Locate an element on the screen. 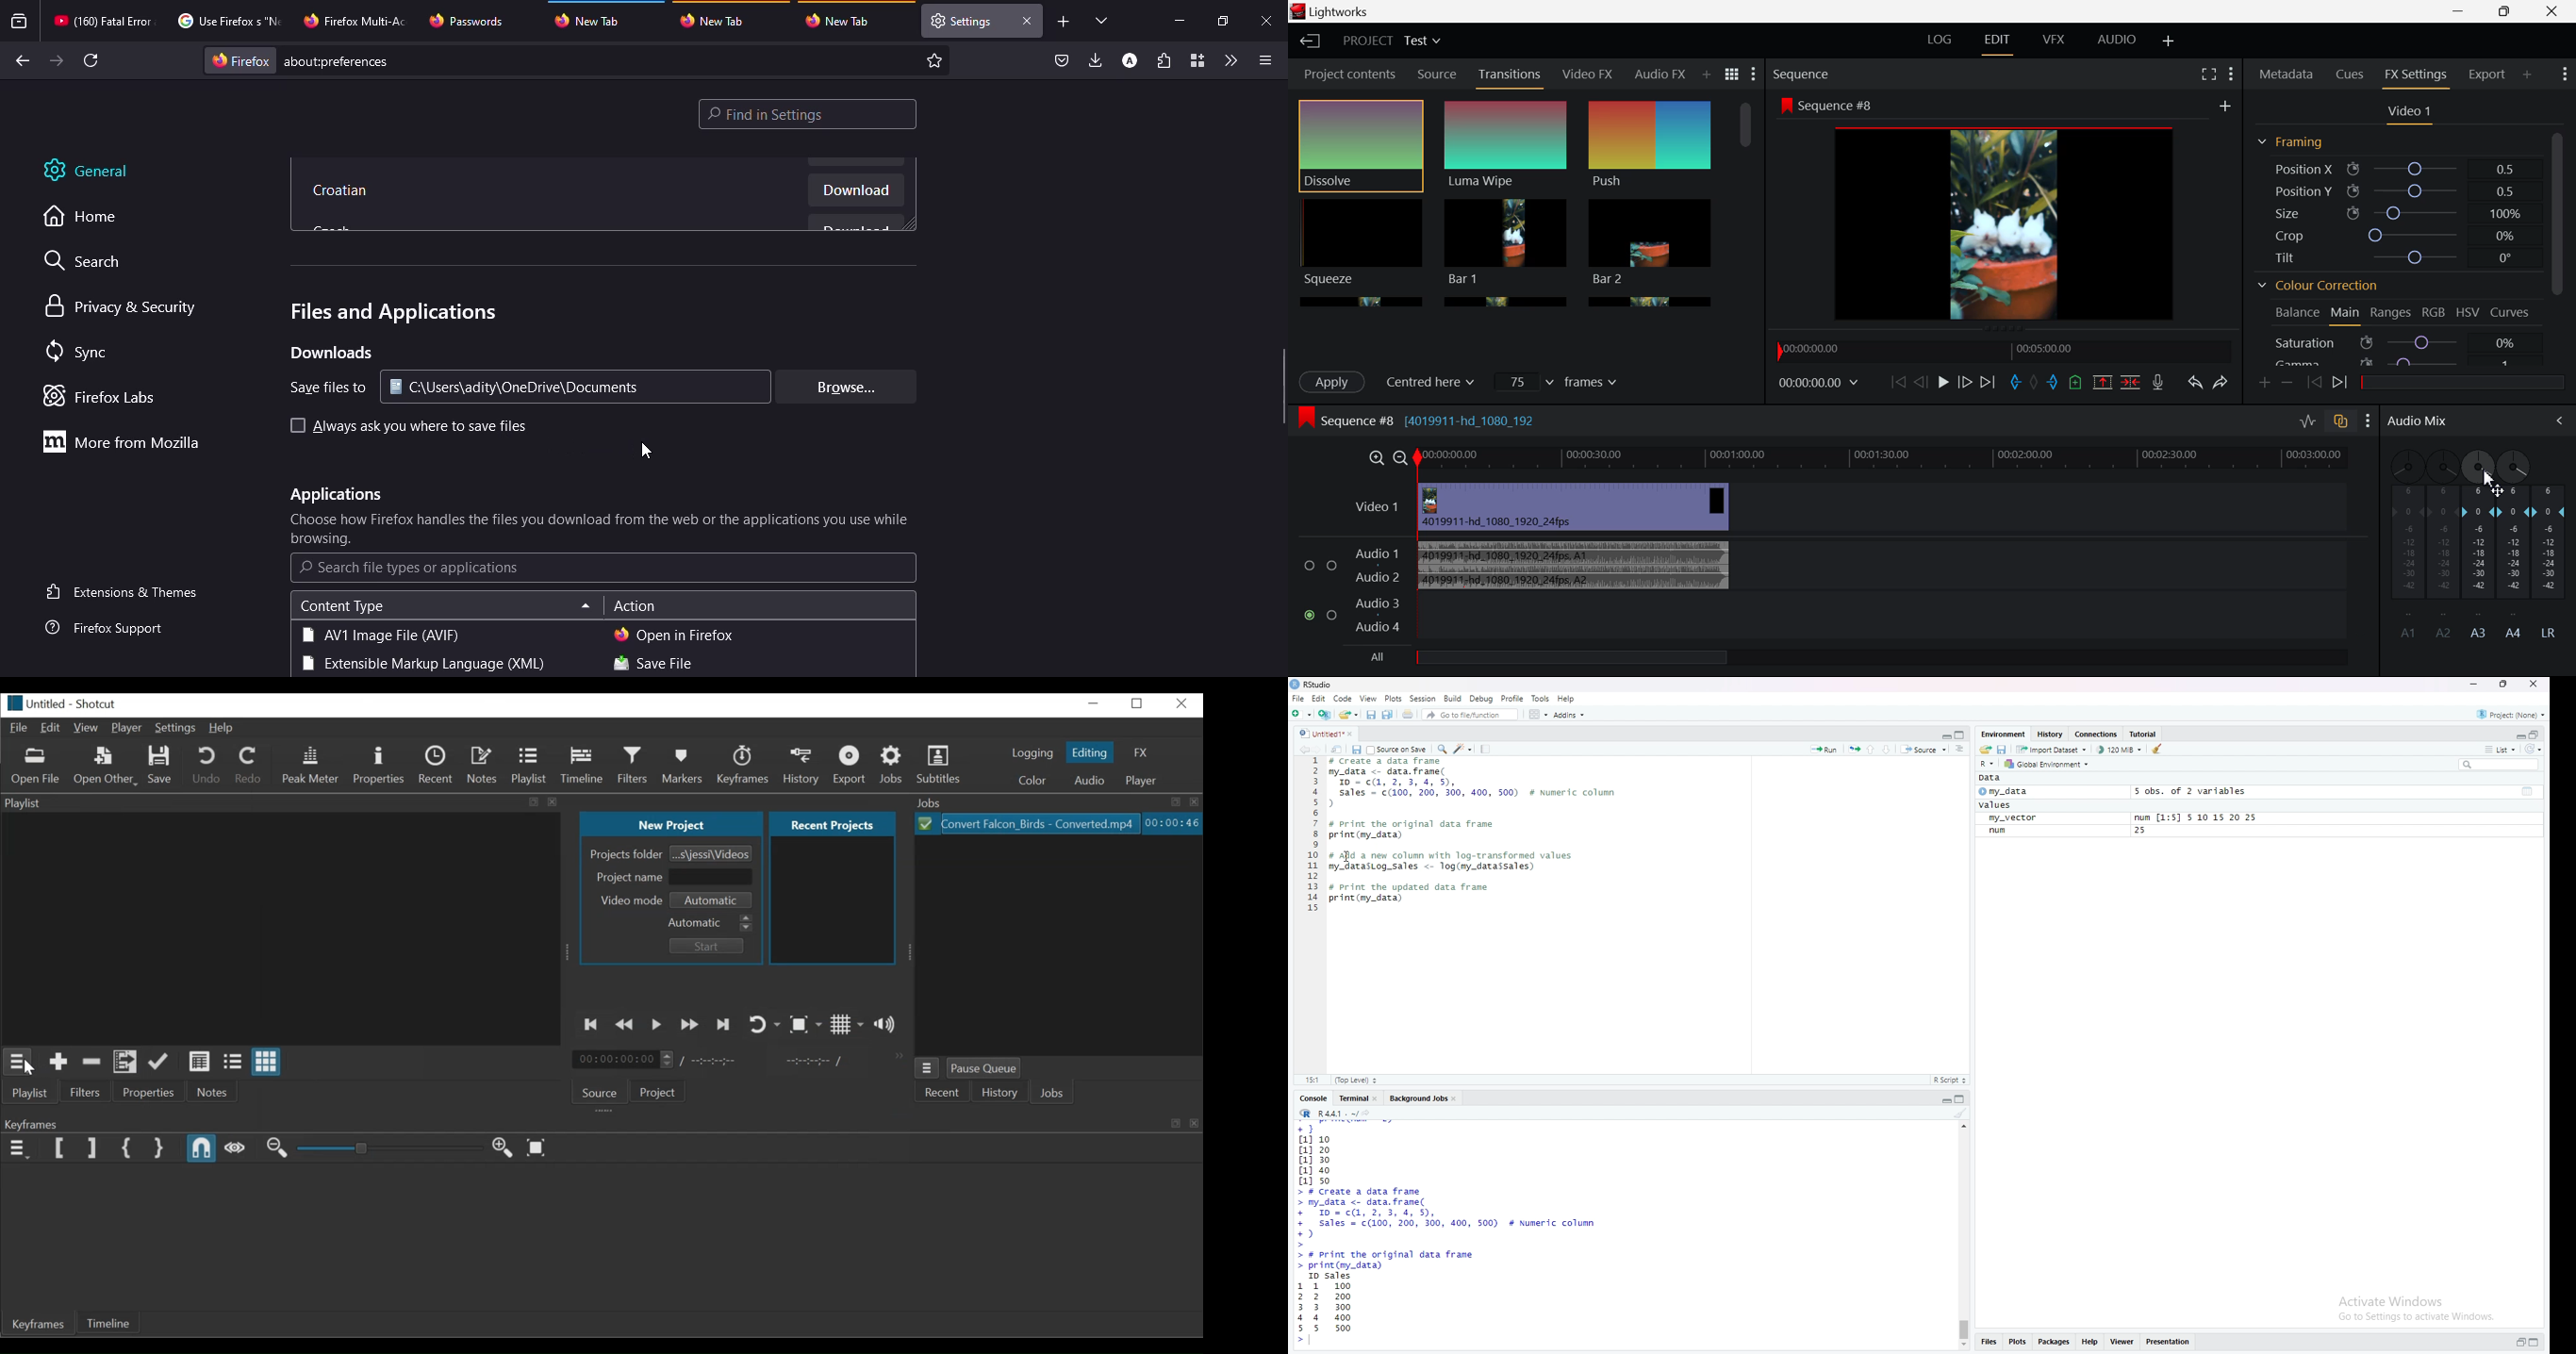  Profile is located at coordinates (1513, 698).